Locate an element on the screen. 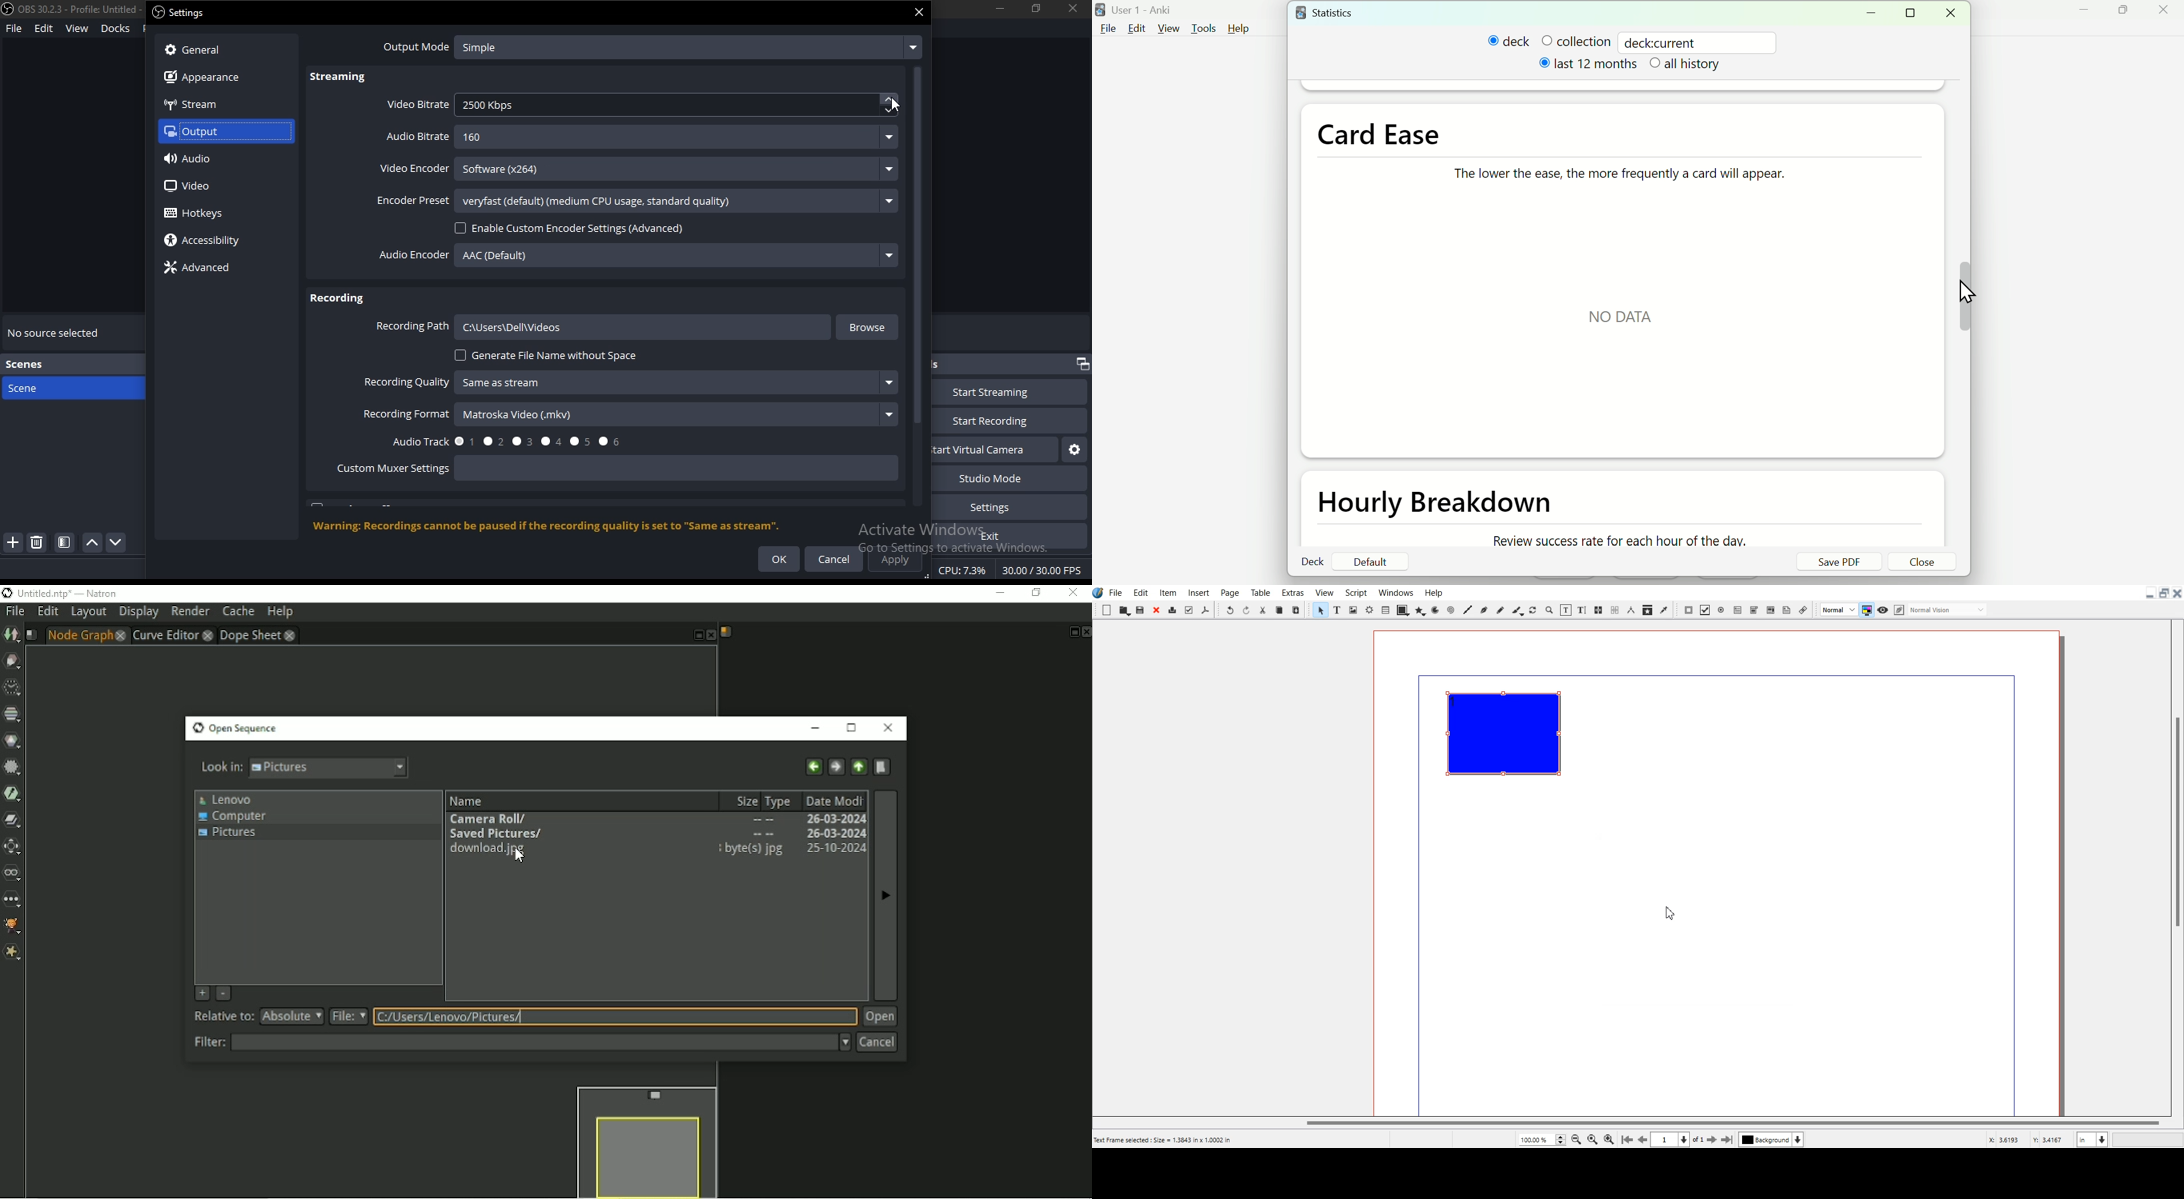  Go to the last page is located at coordinates (1727, 1140).